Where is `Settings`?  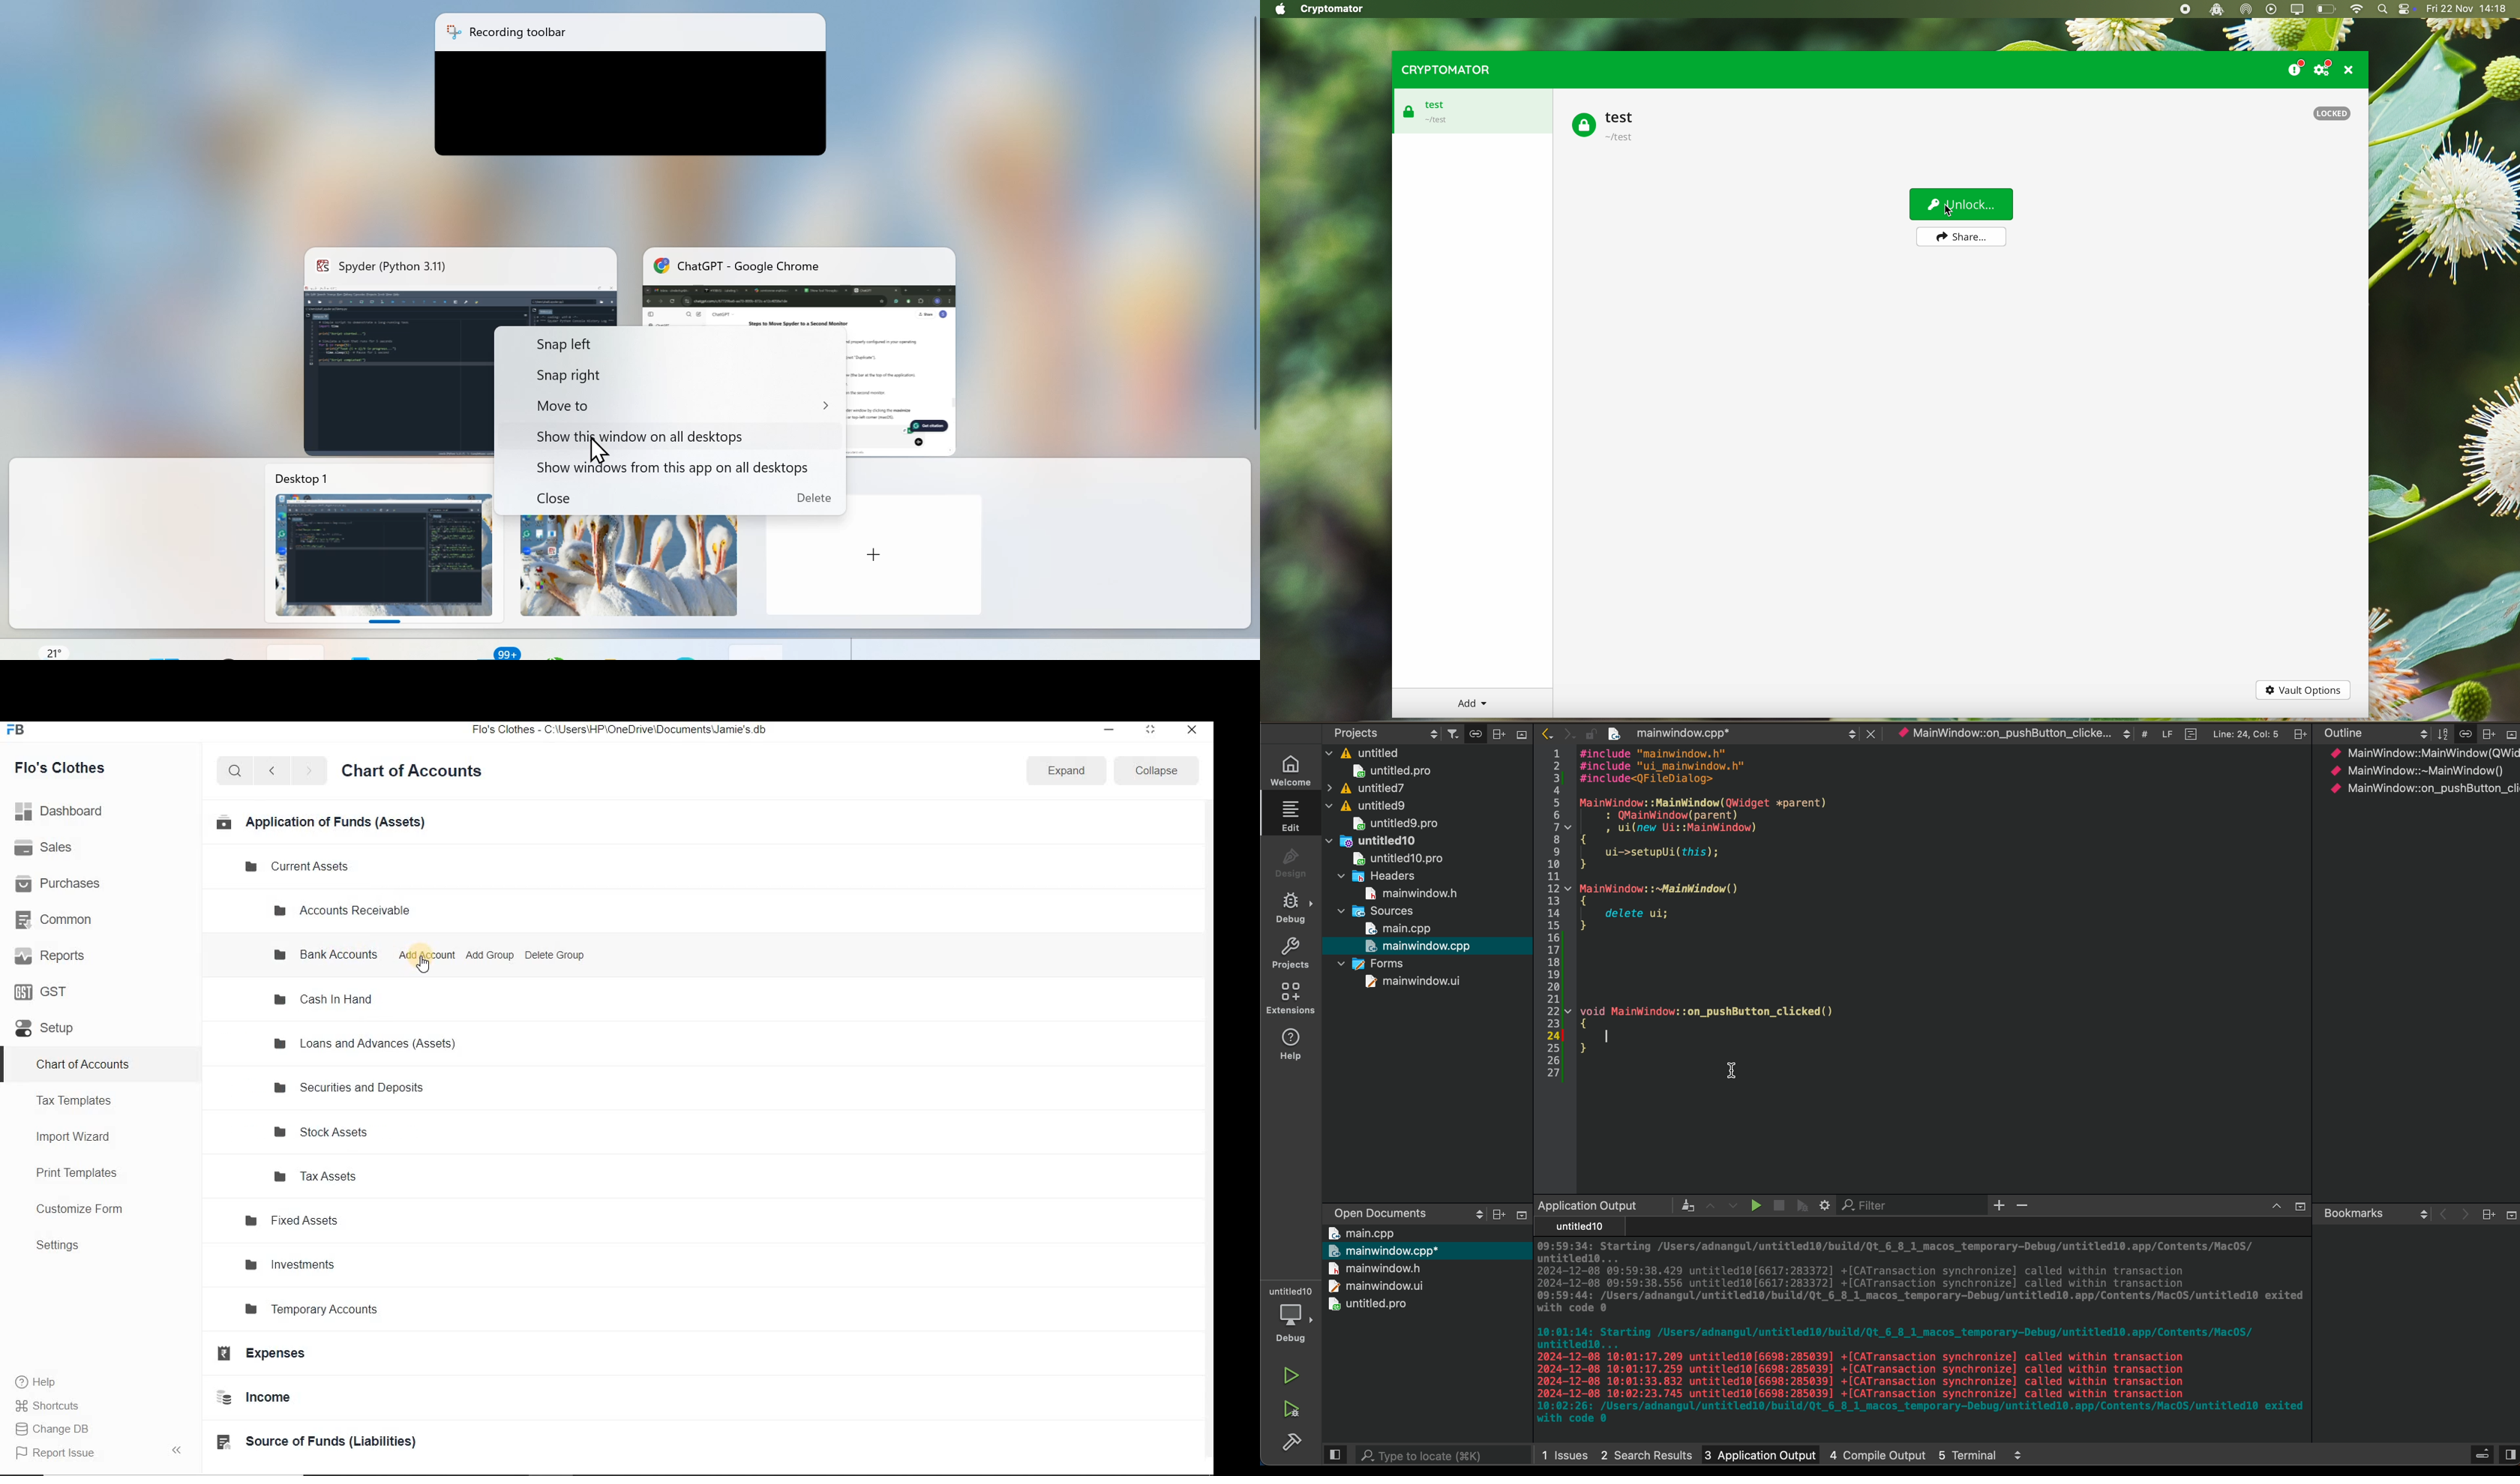
Settings is located at coordinates (98, 1247).